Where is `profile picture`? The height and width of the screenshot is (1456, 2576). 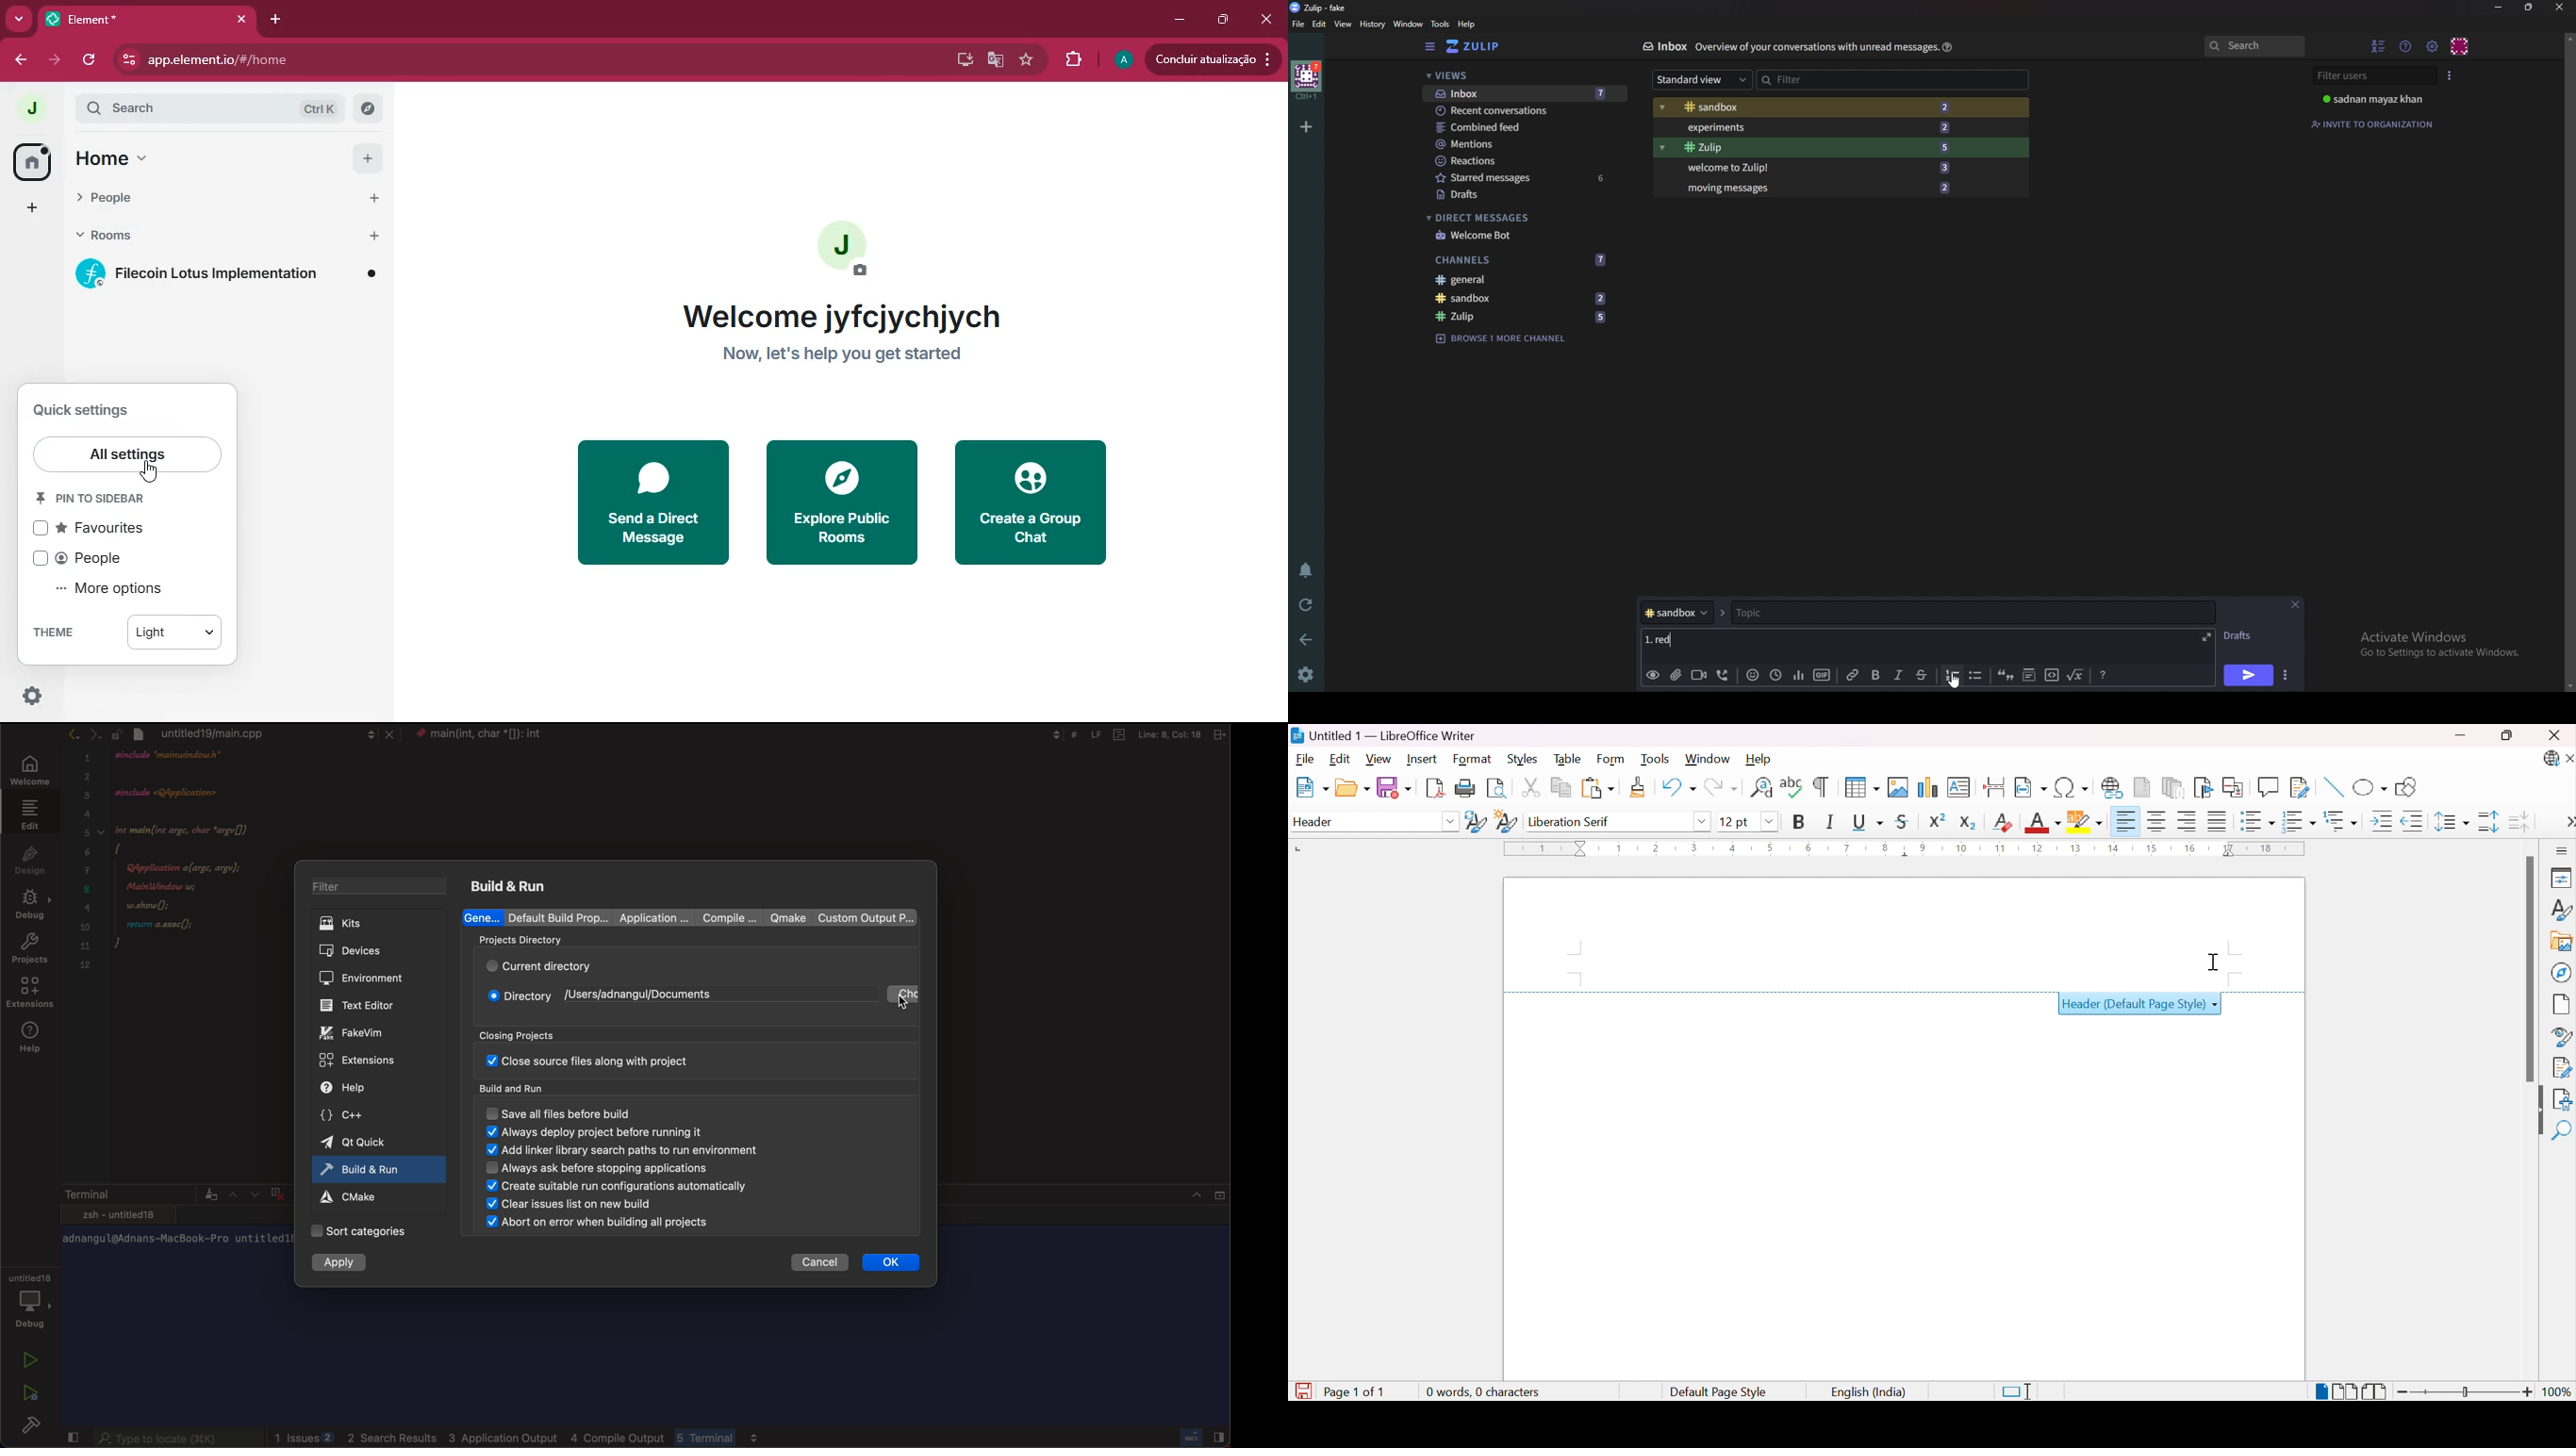
profile picture is located at coordinates (845, 251).